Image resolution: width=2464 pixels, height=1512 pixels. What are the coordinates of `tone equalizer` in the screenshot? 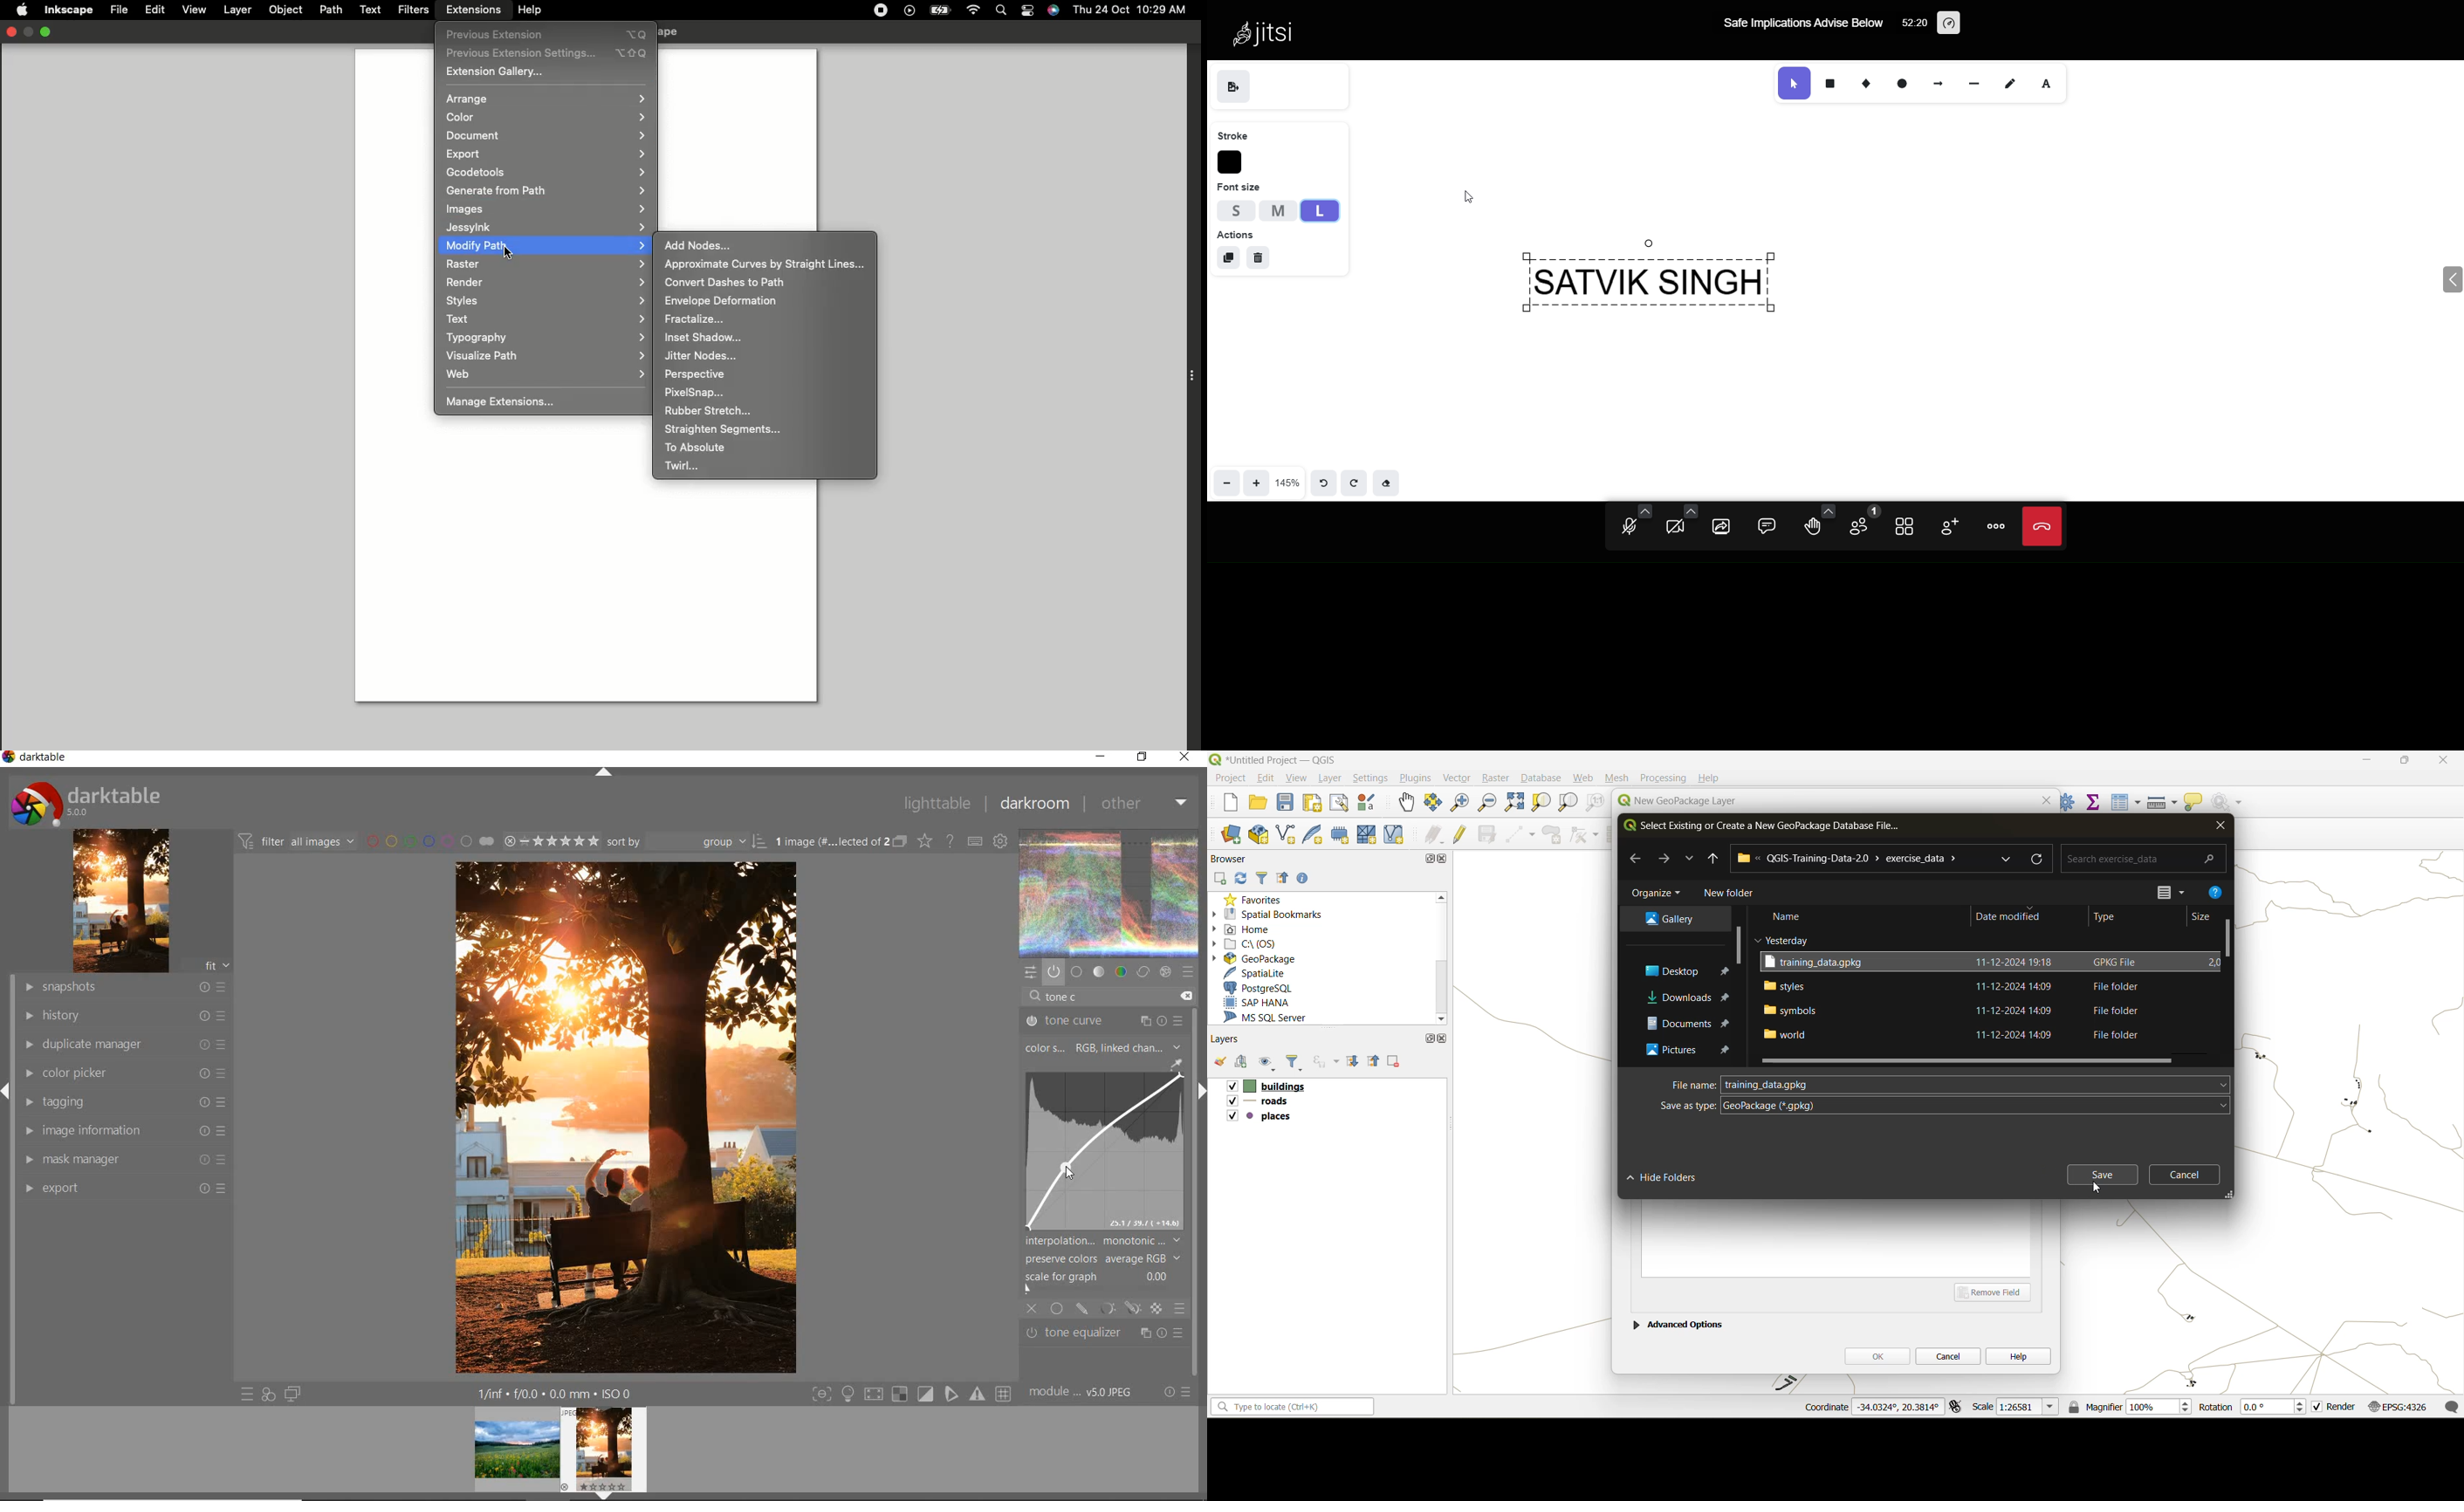 It's located at (1103, 1333).